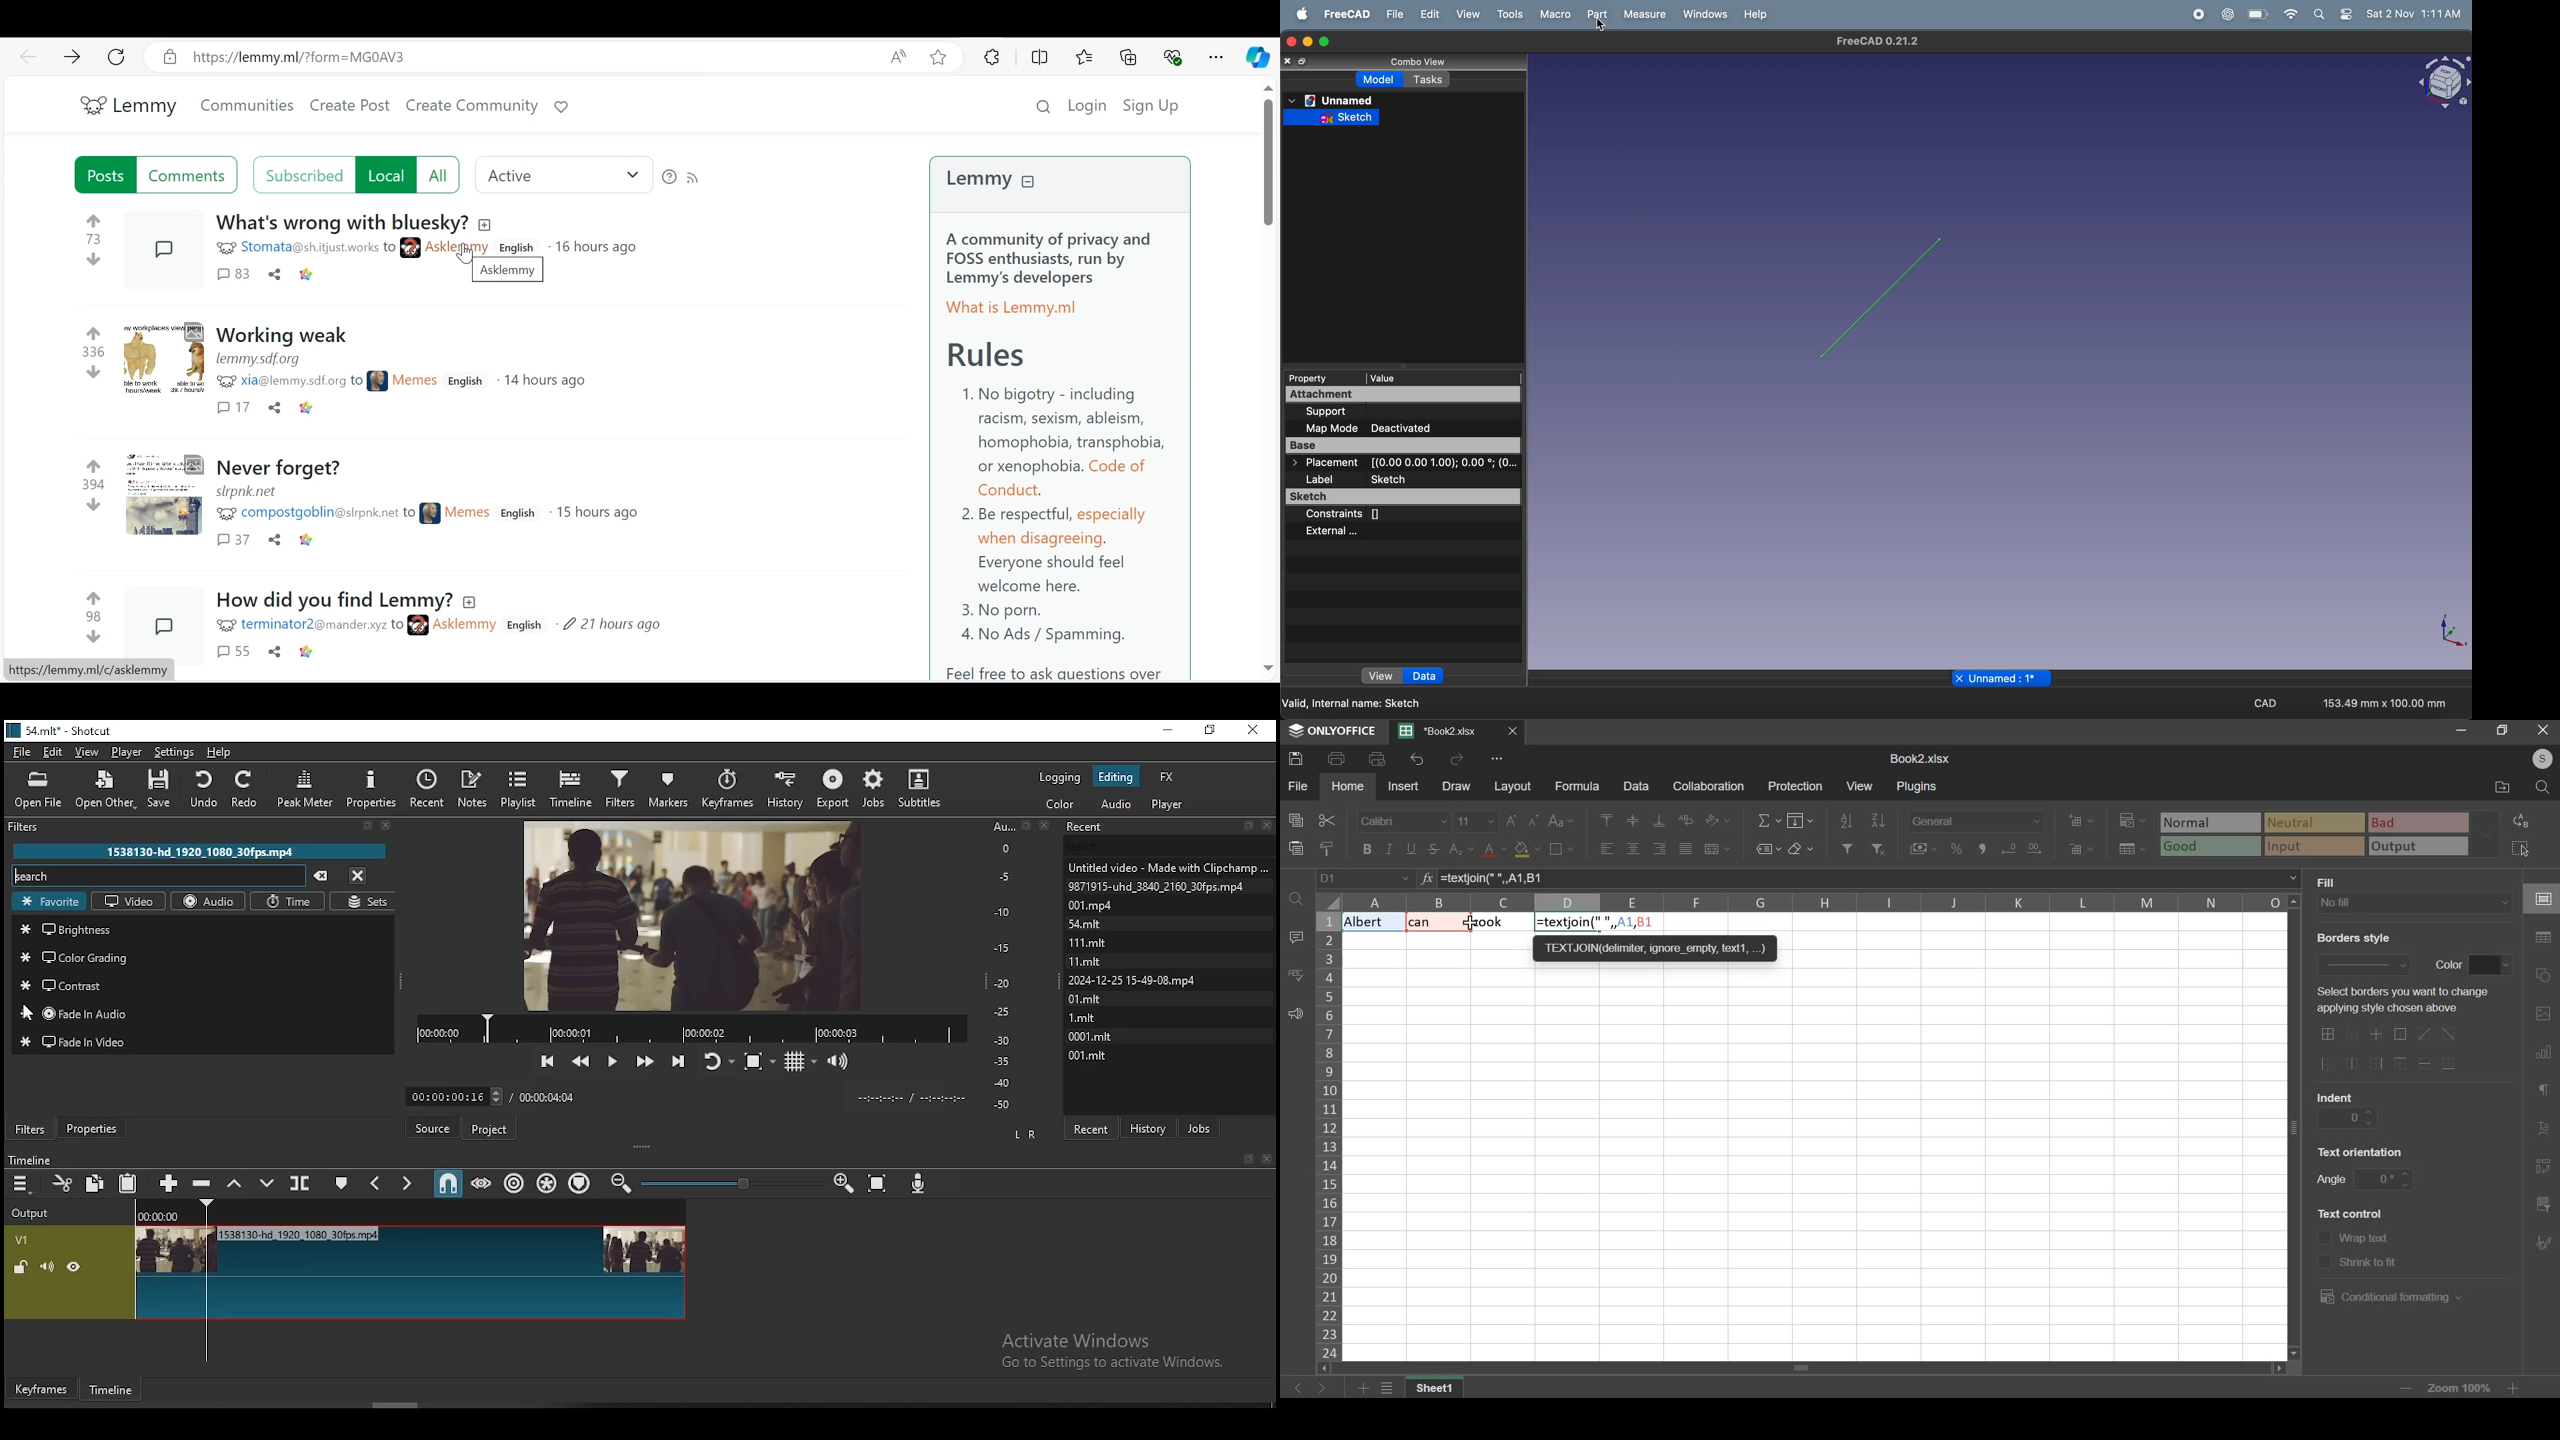 Image resolution: width=2576 pixels, height=1456 pixels. I want to click on align top, so click(1607, 821).